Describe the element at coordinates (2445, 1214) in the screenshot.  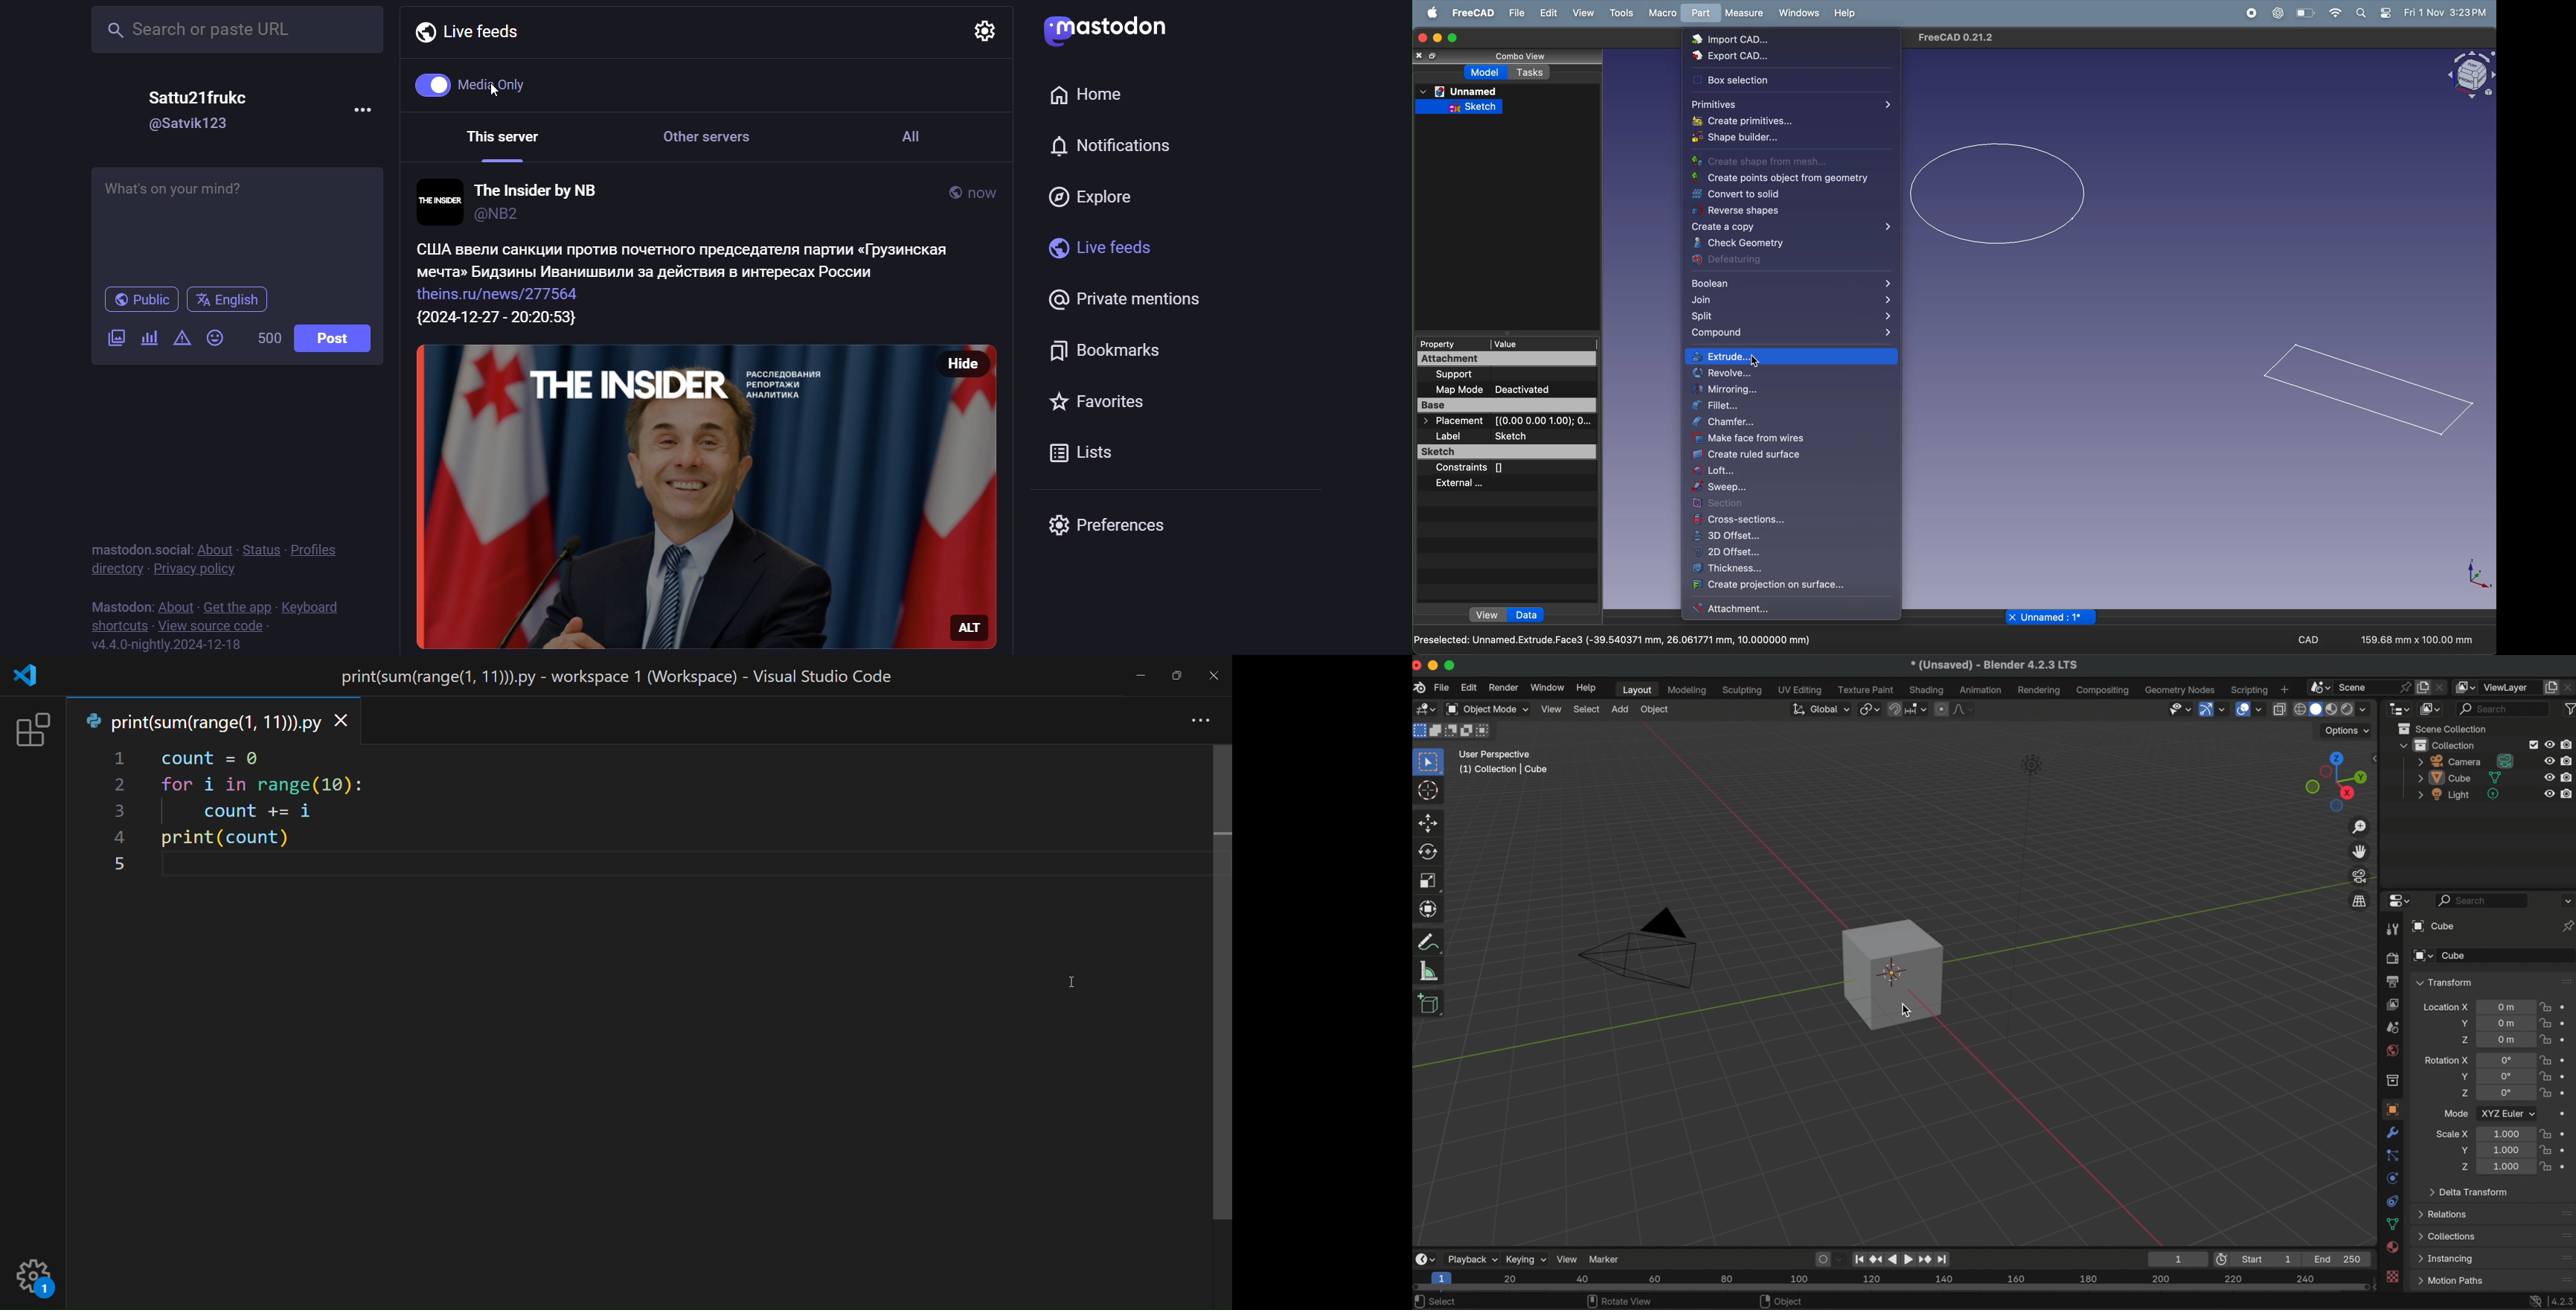
I see `relations` at that location.